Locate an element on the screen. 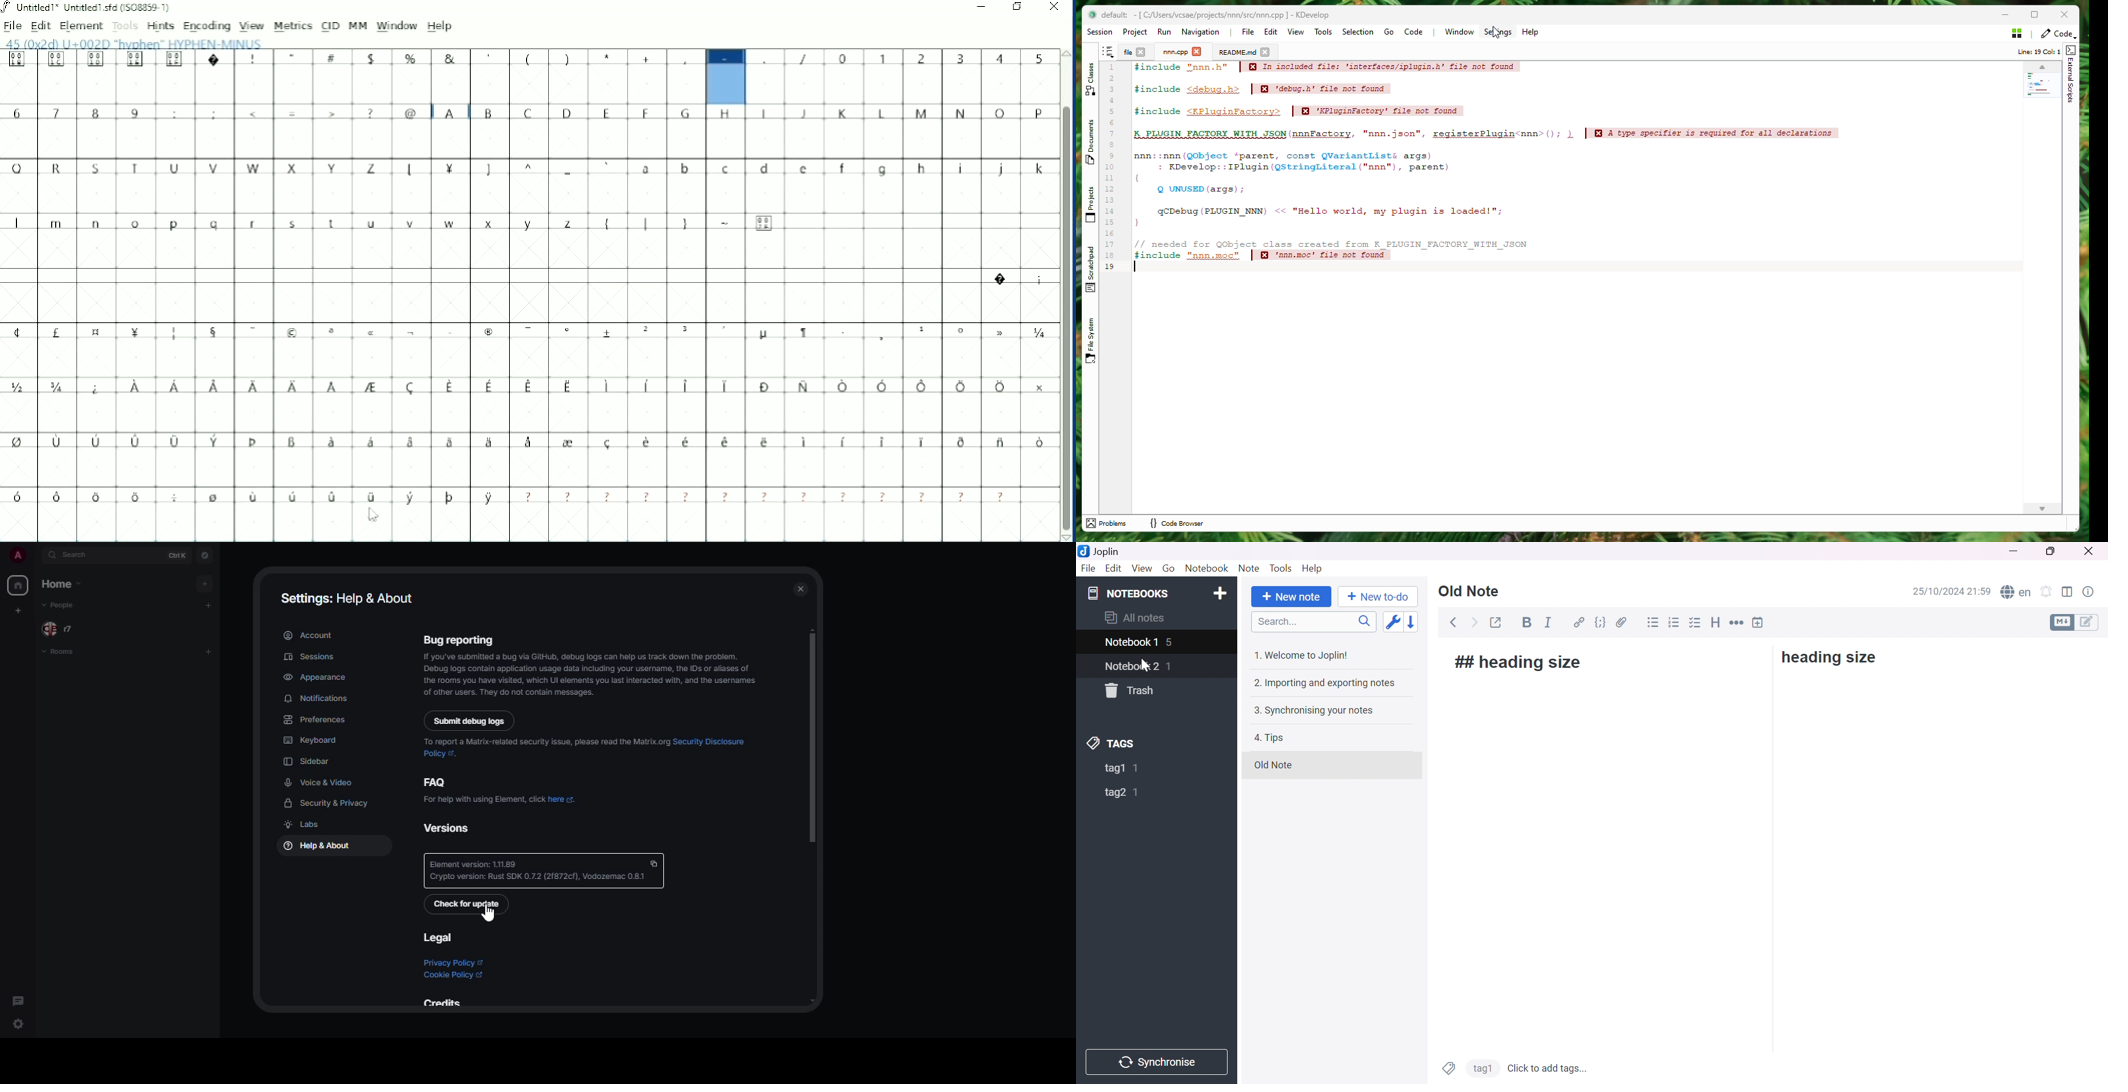 The height and width of the screenshot is (1092, 2128). search is located at coordinates (73, 555).